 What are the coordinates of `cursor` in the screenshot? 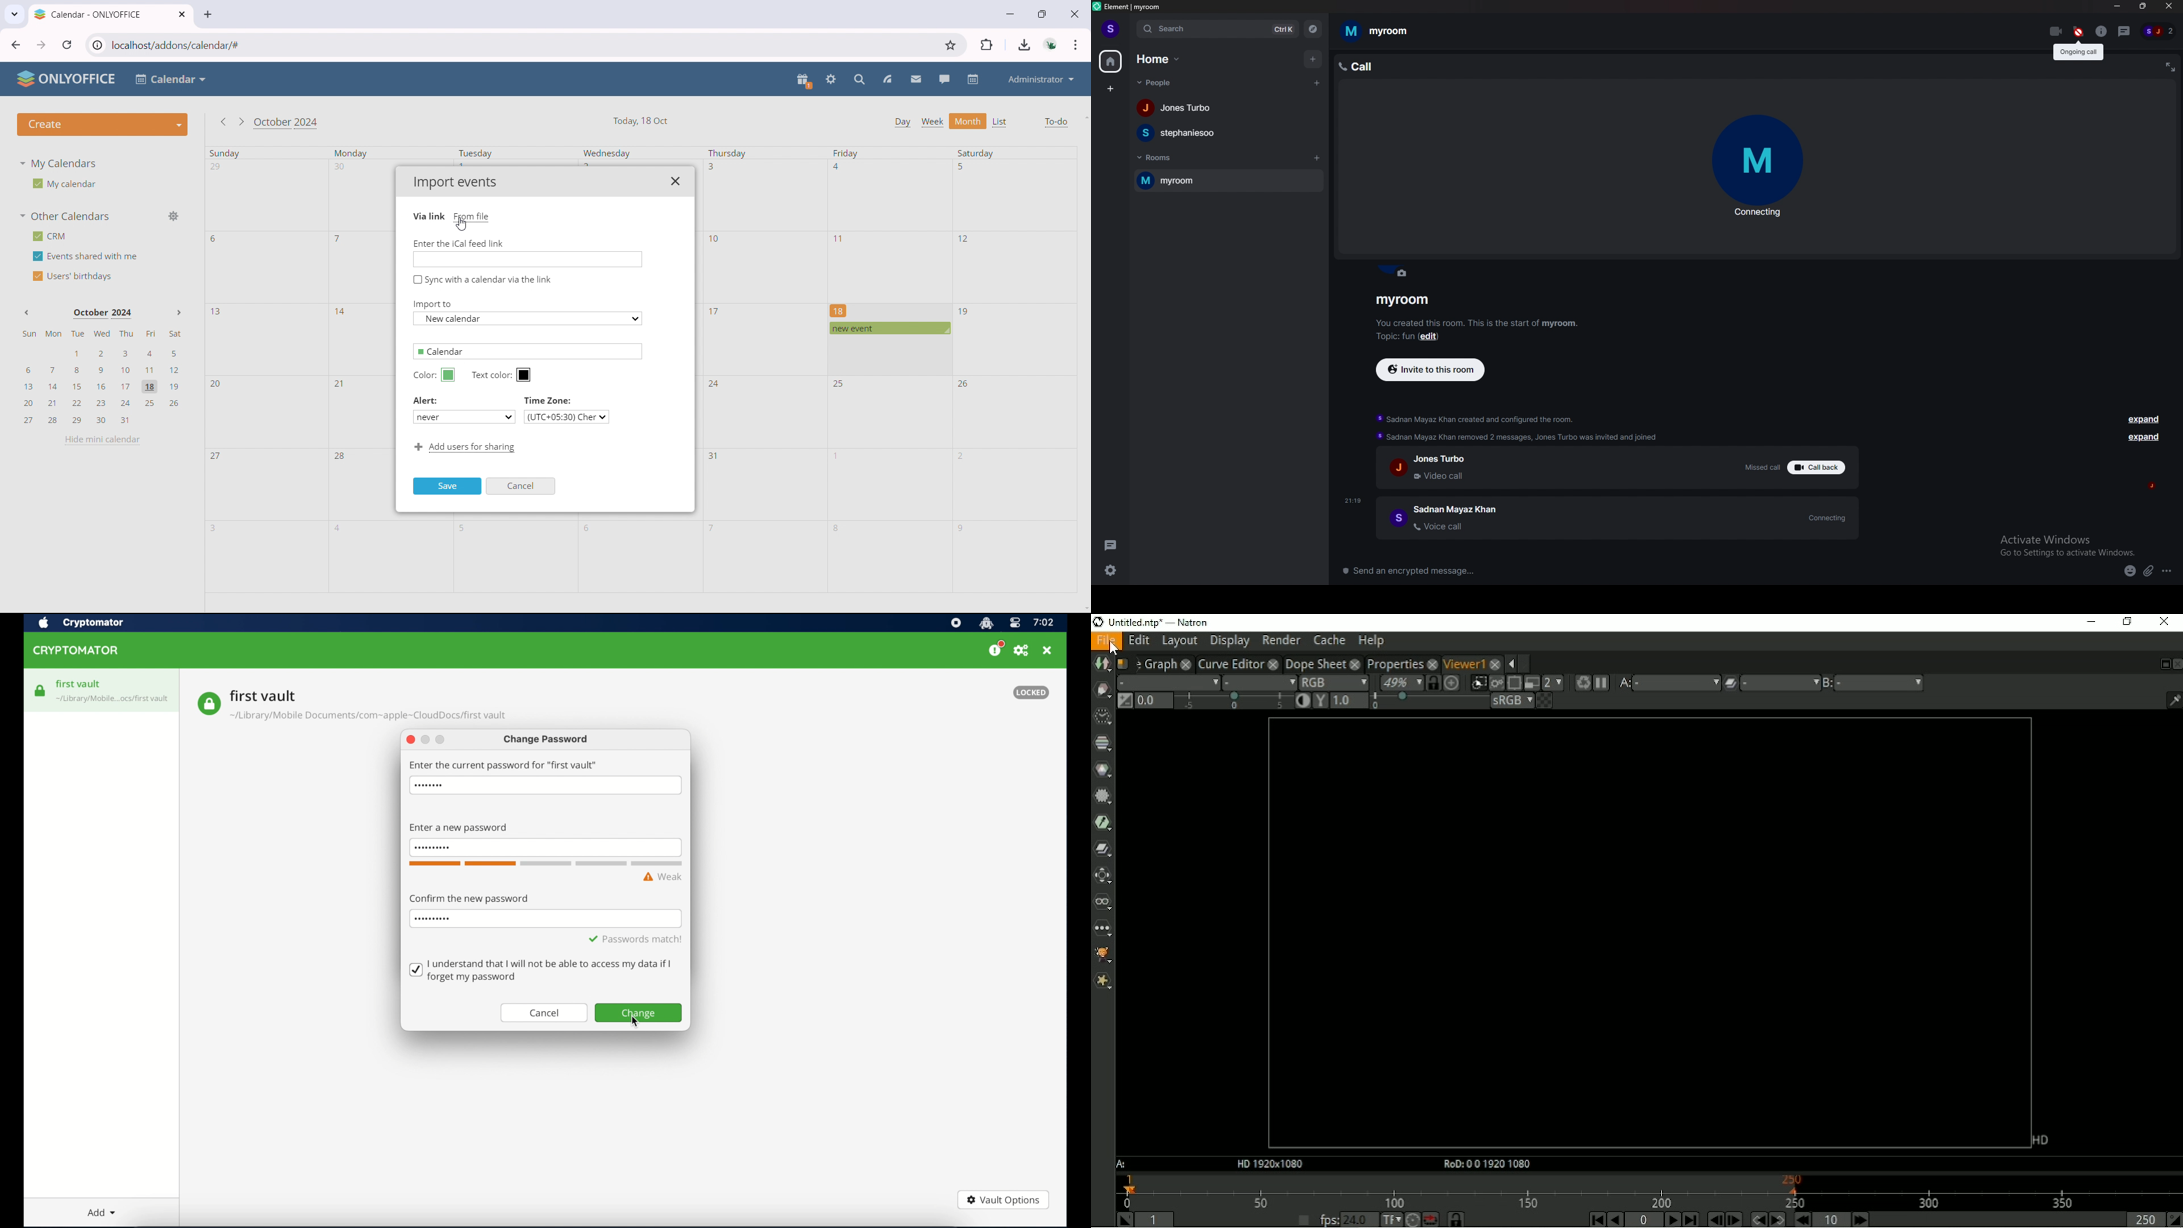 It's located at (2079, 40).